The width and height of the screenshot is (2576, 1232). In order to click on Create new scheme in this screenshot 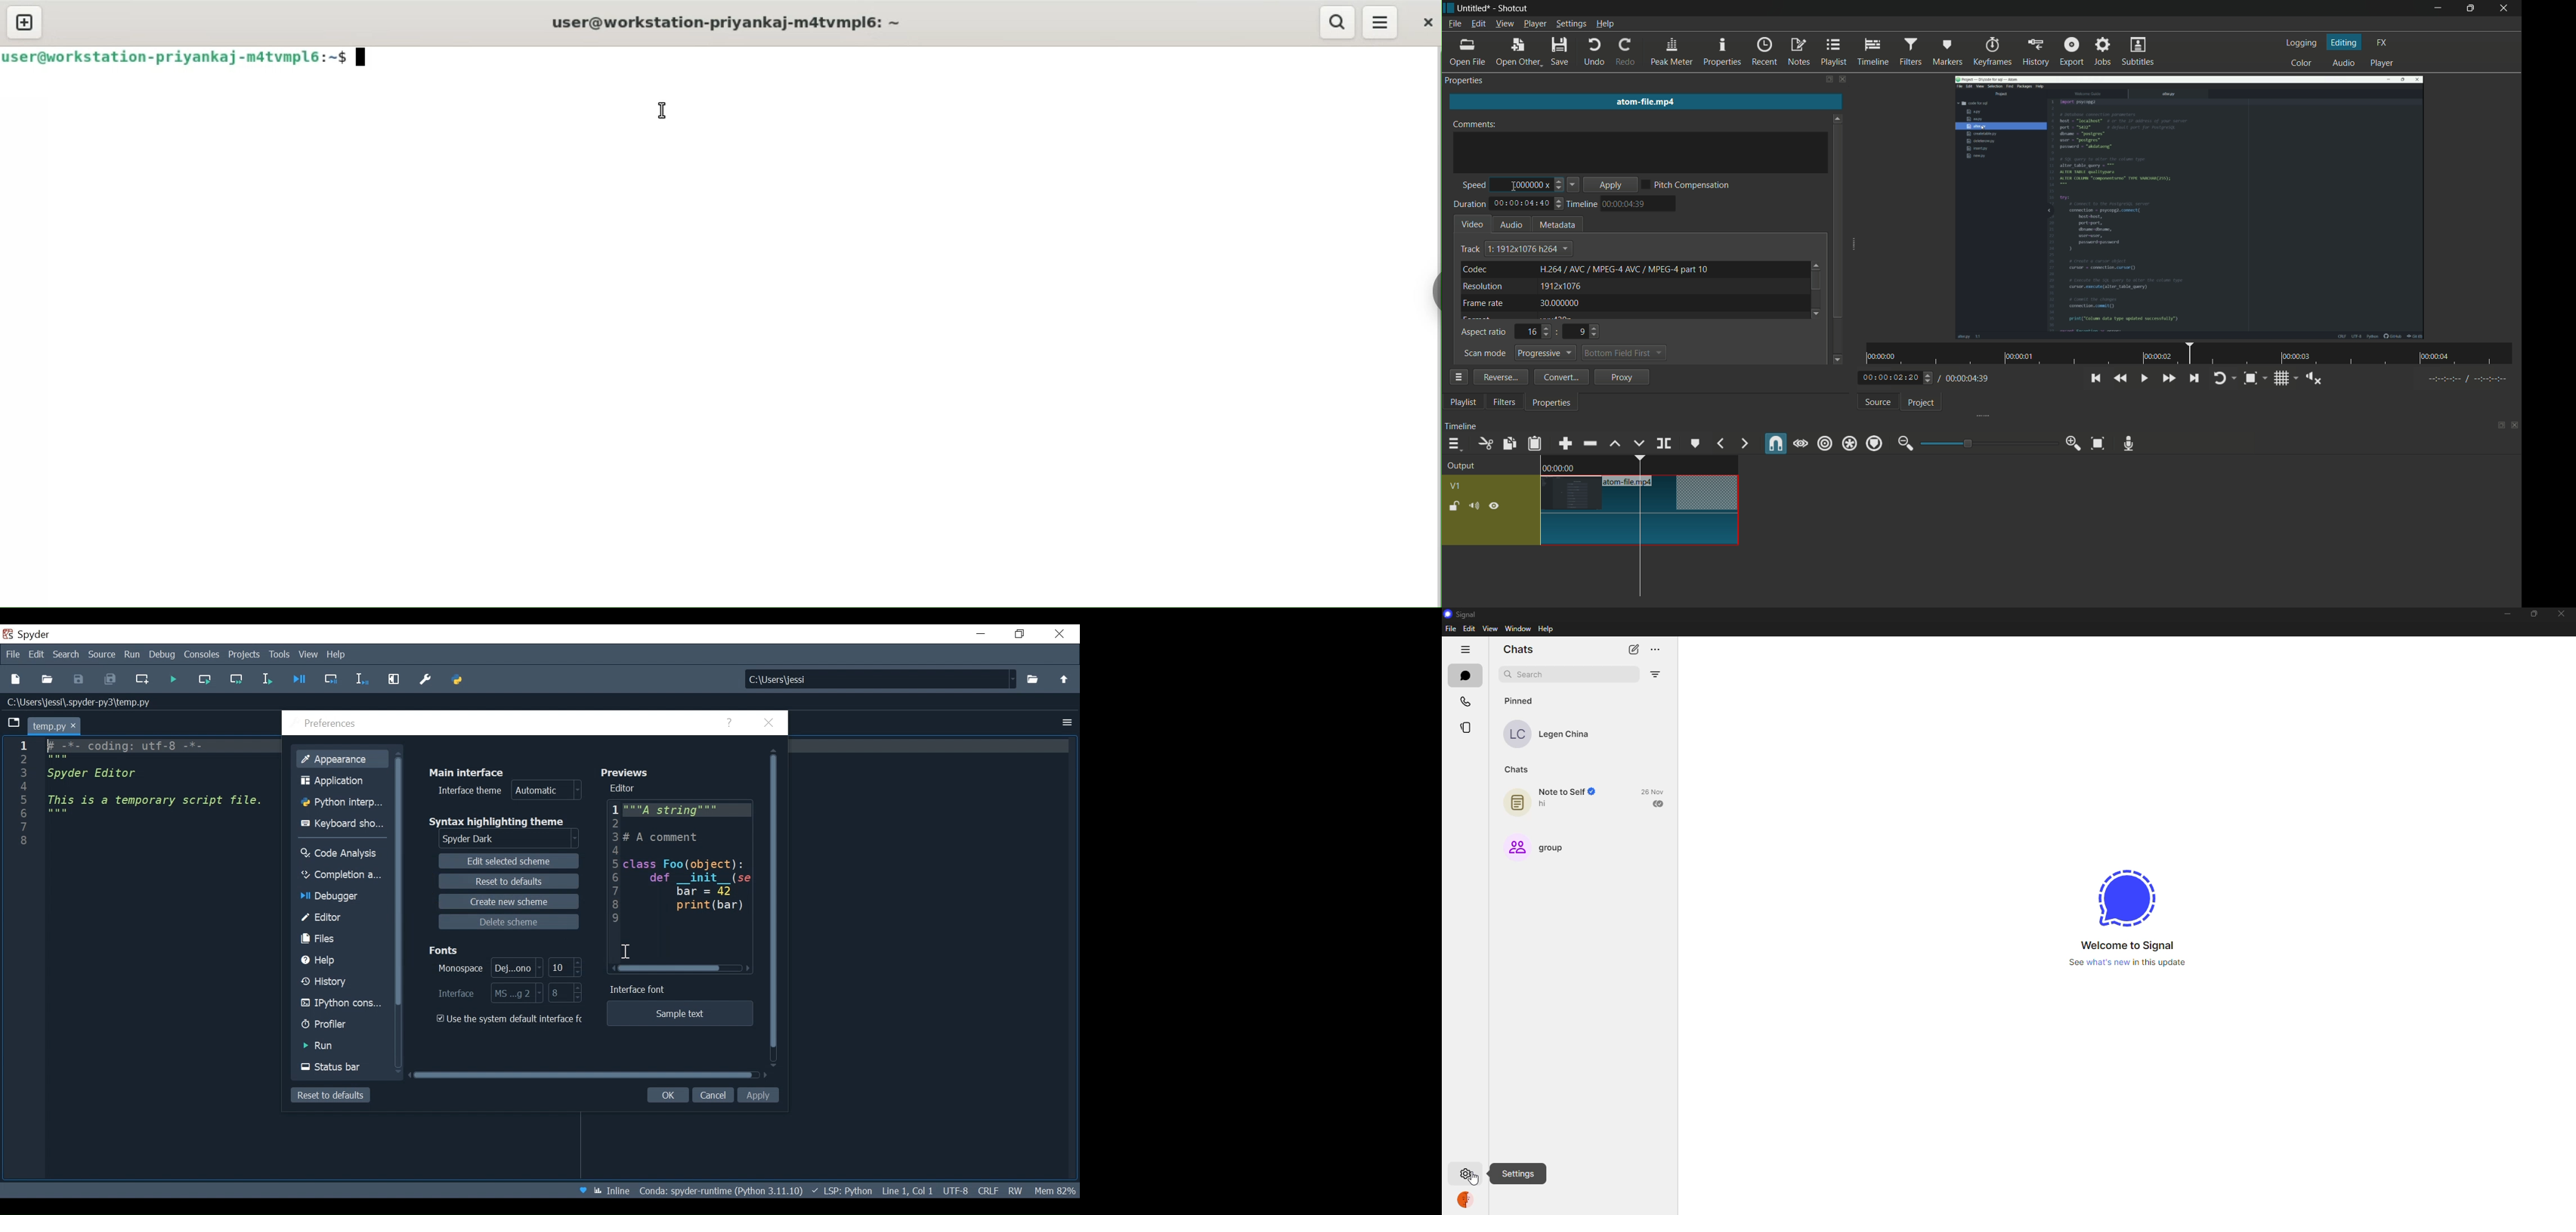, I will do `click(509, 901)`.